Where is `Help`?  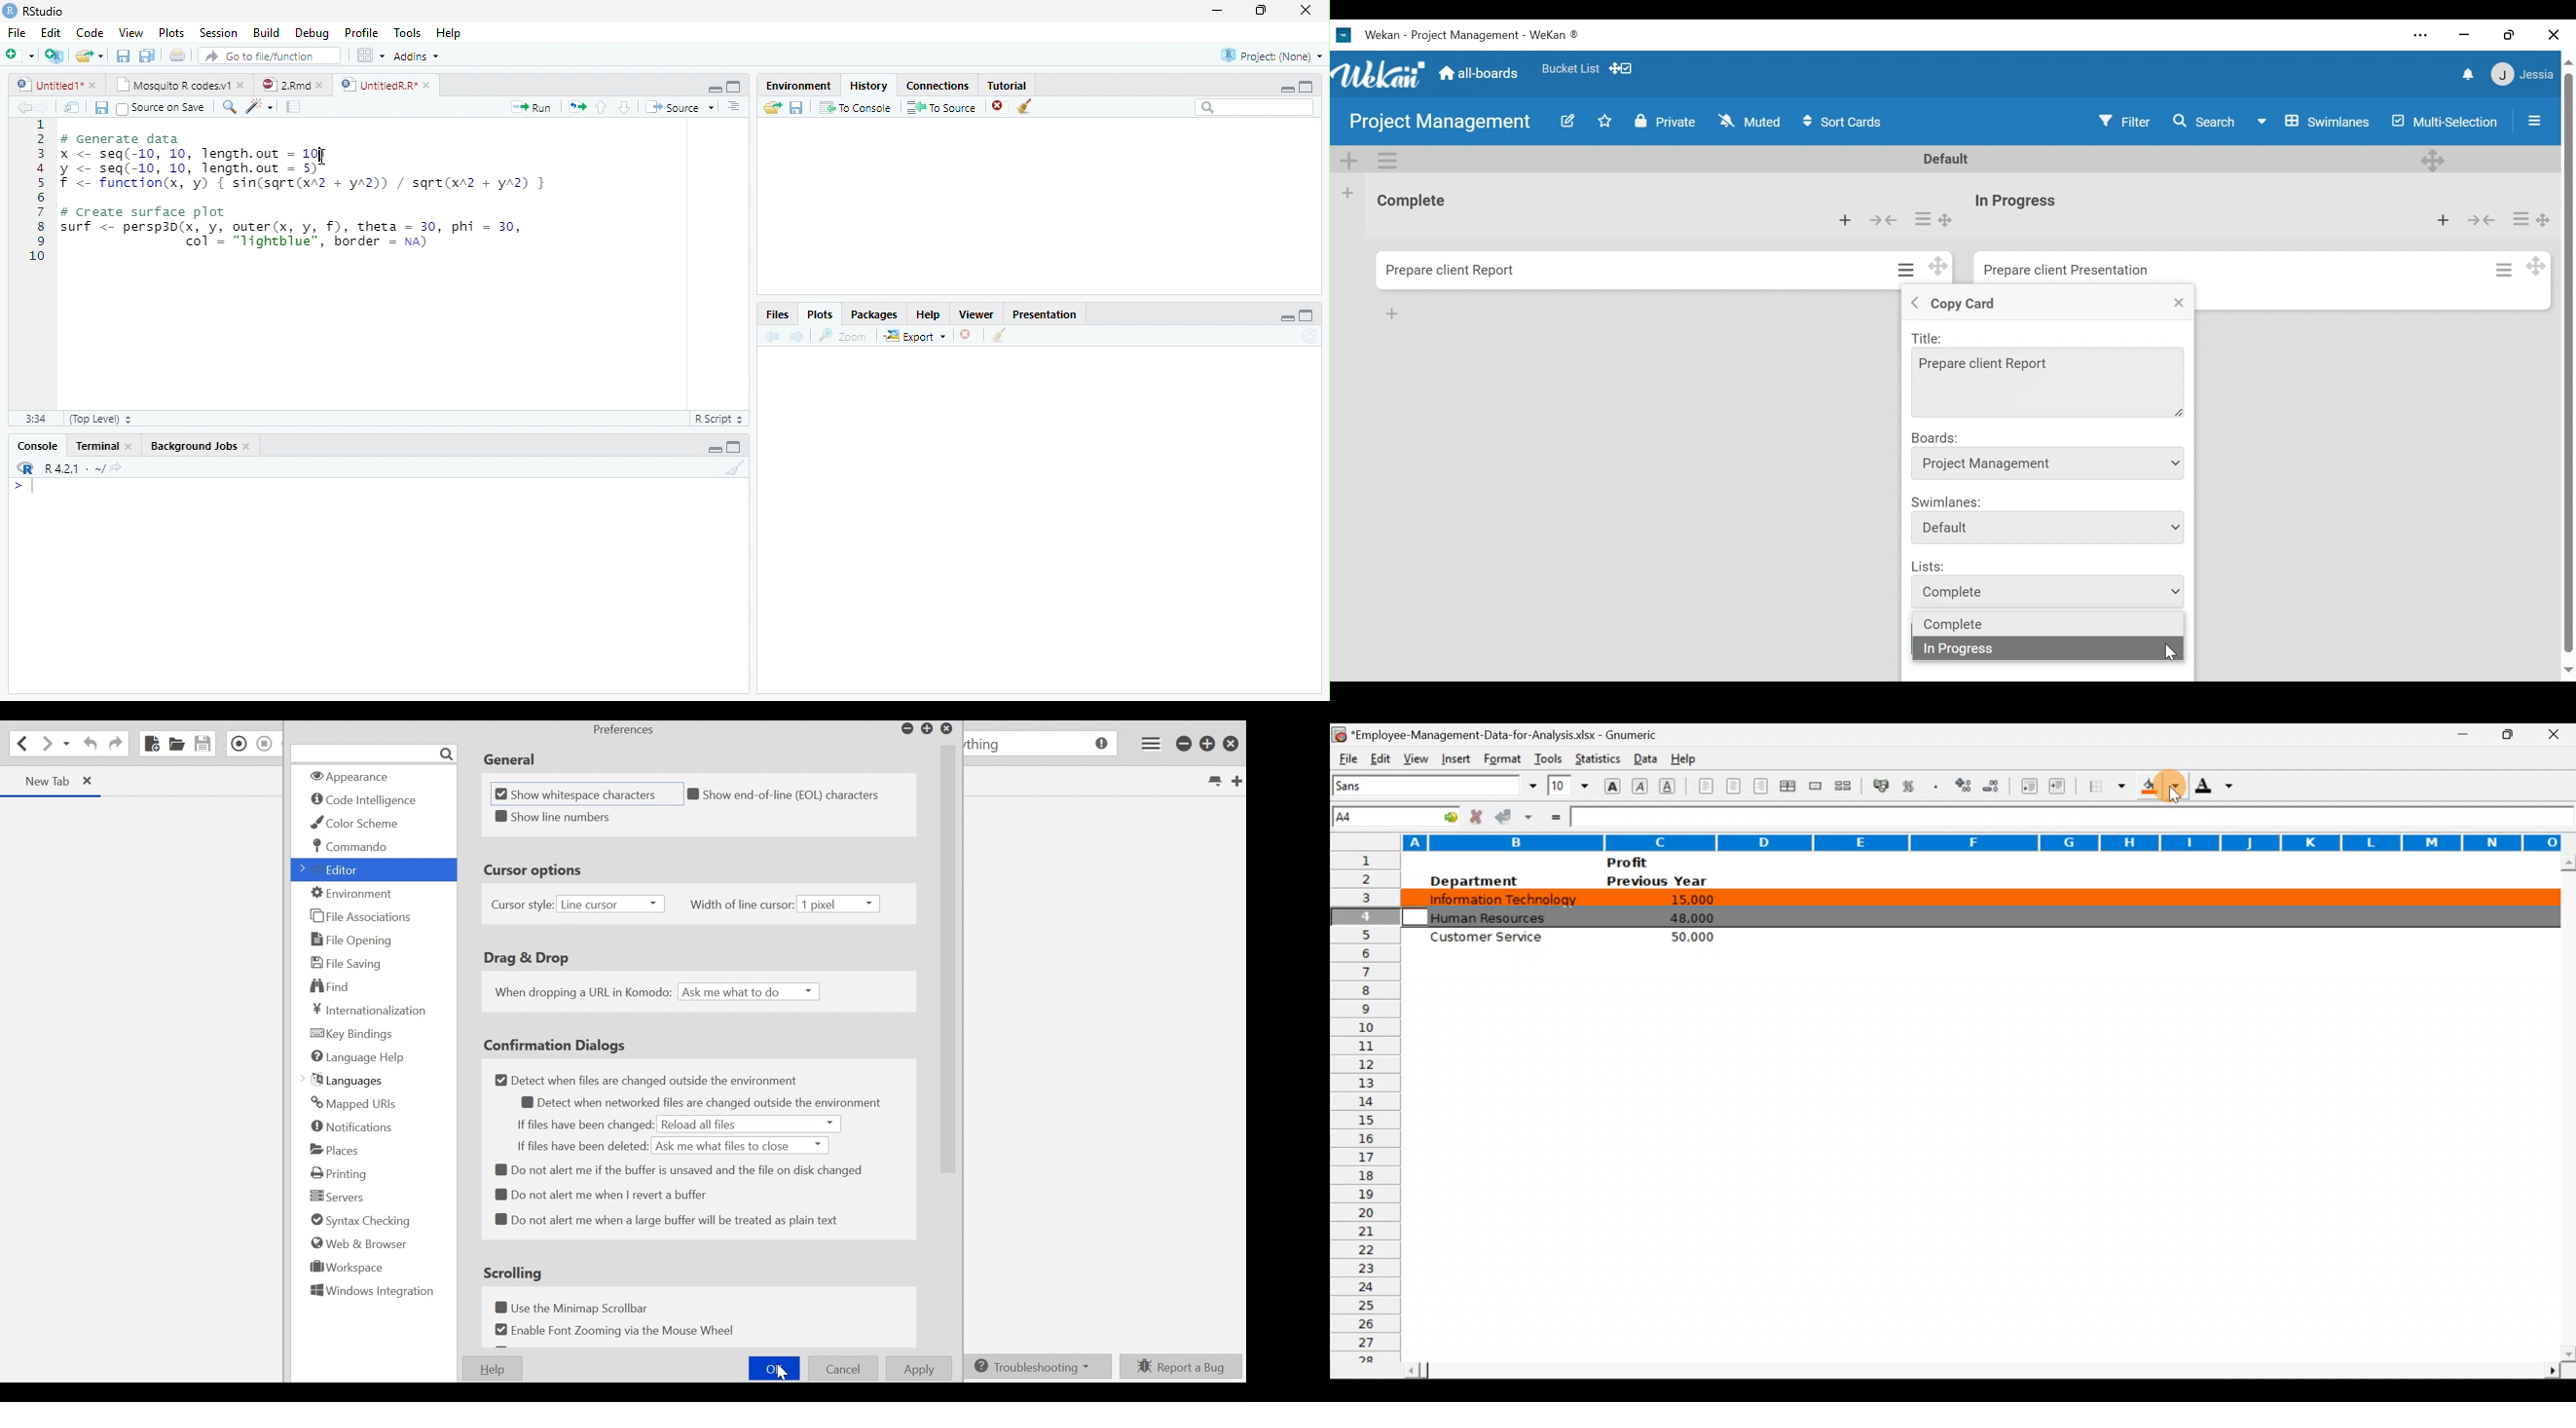
Help is located at coordinates (929, 314).